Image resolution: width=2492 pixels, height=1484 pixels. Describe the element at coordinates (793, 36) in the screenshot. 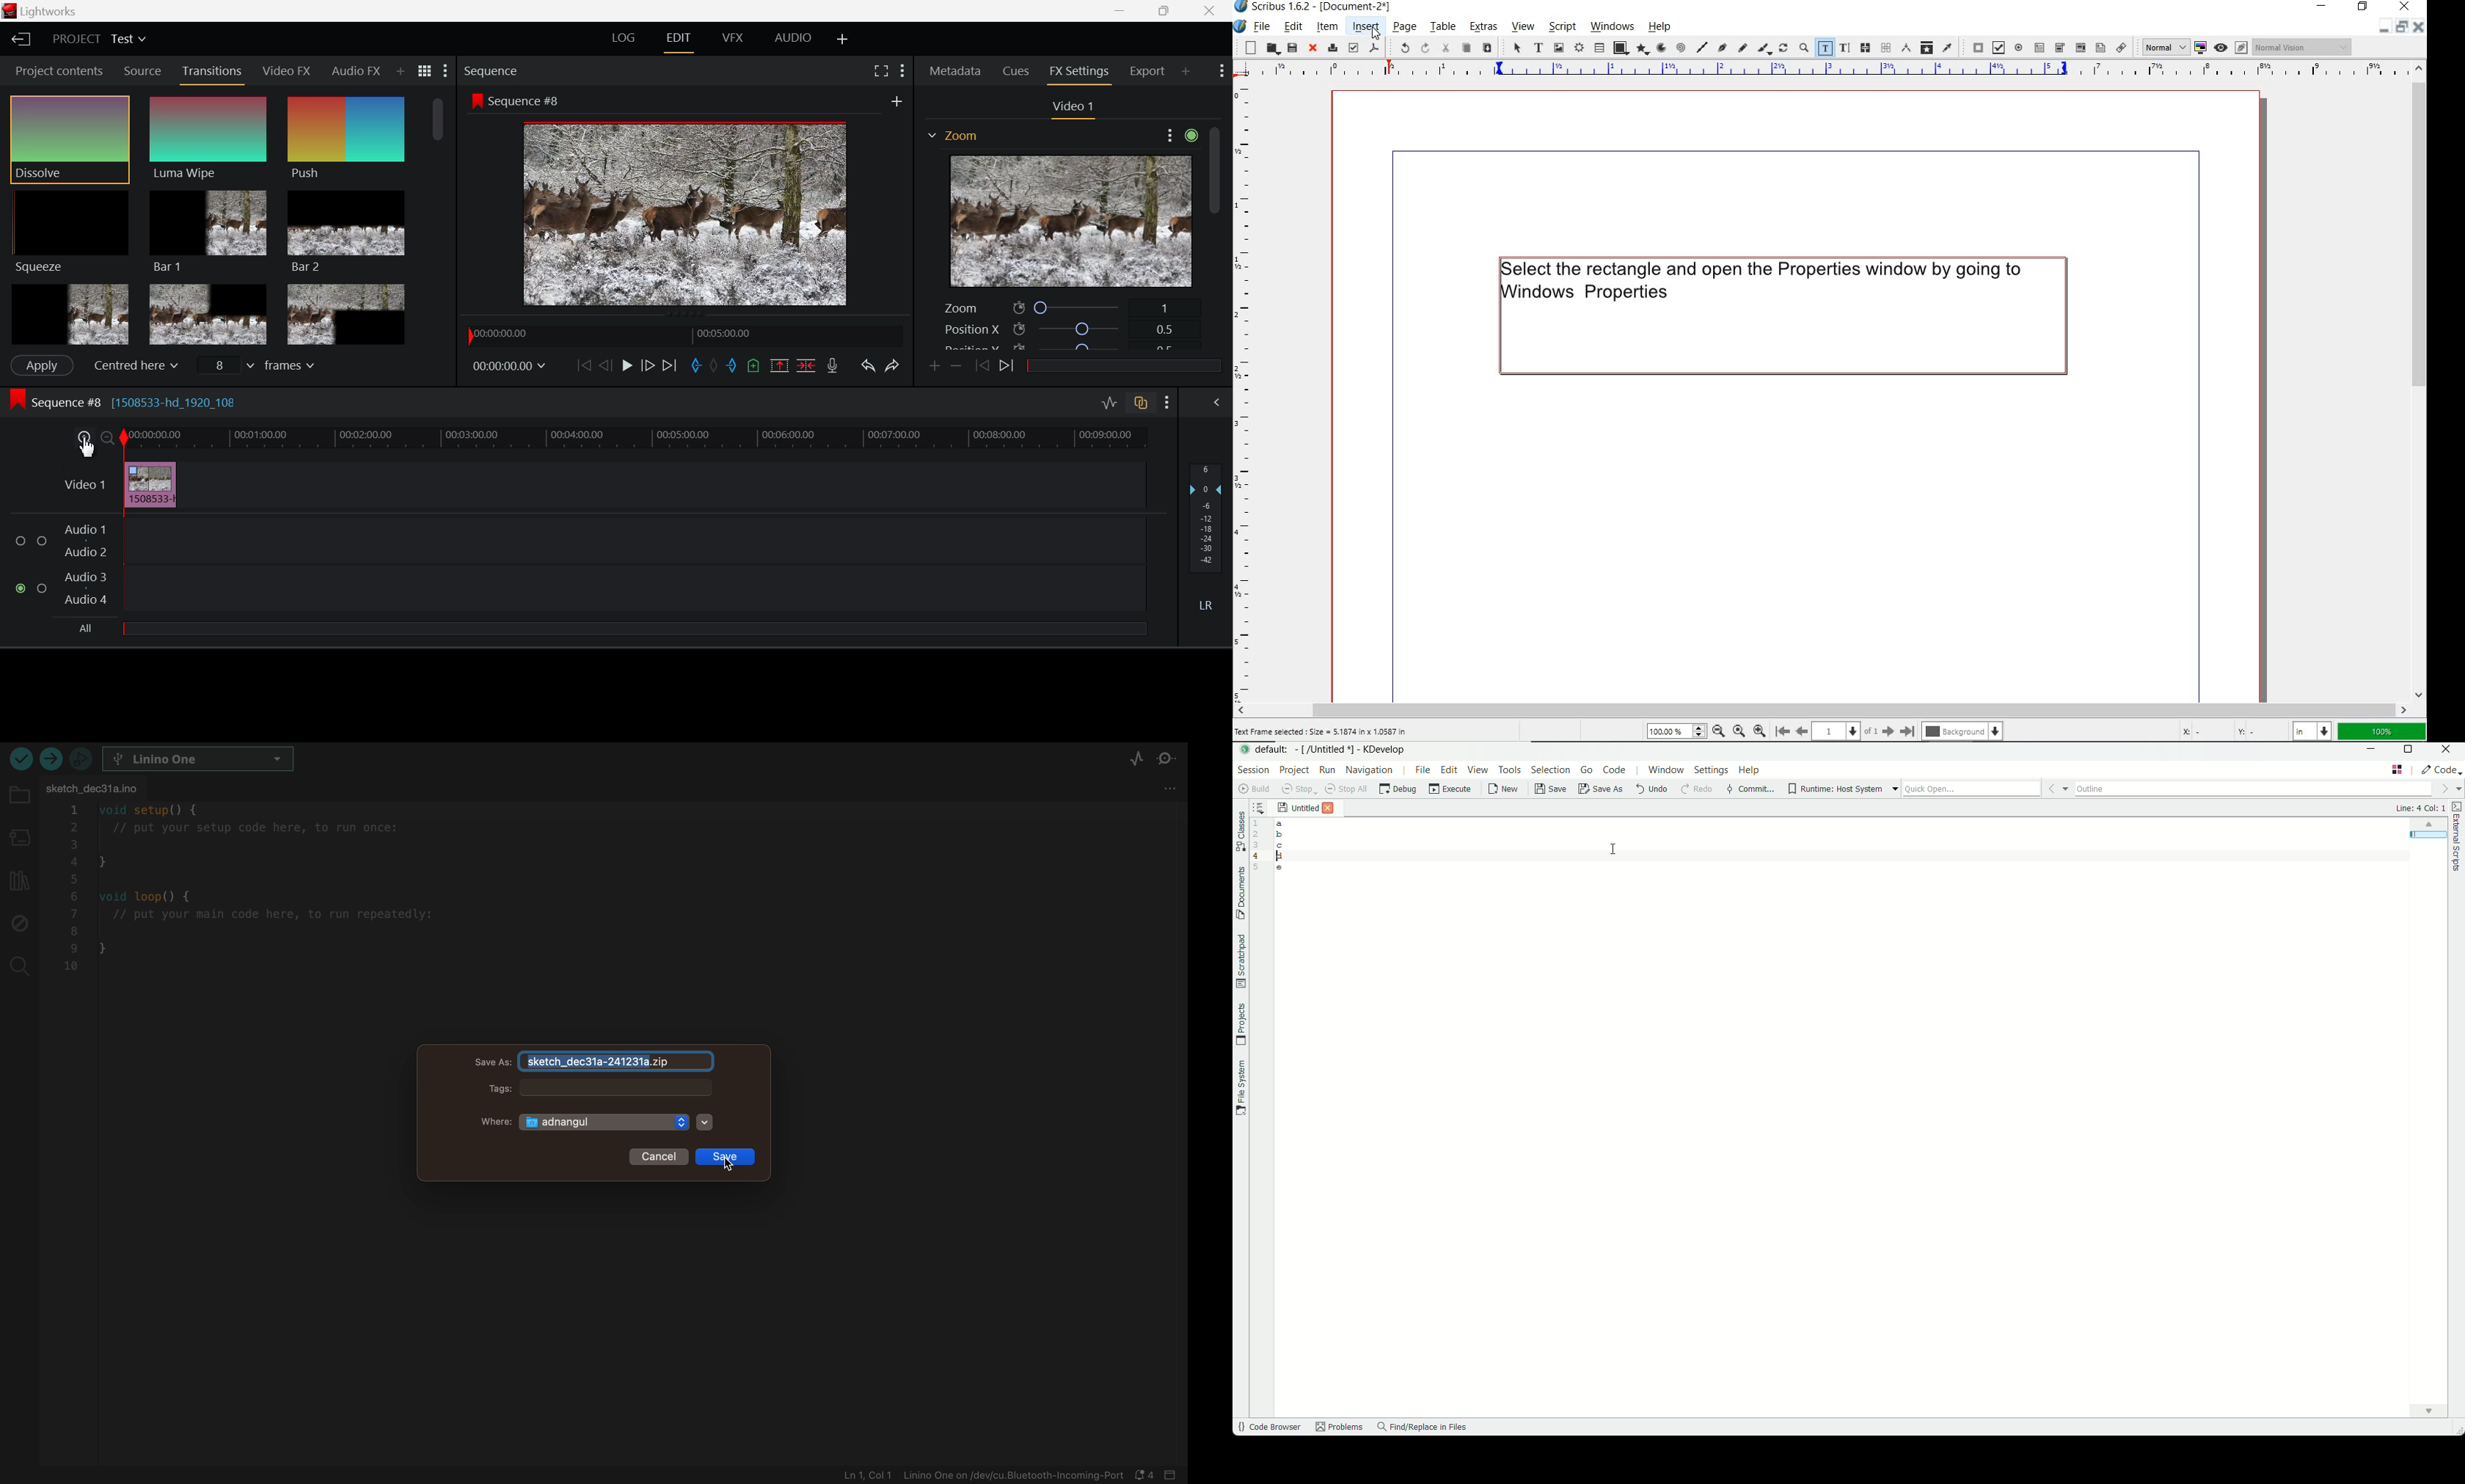

I see `AUDIO Layout` at that location.